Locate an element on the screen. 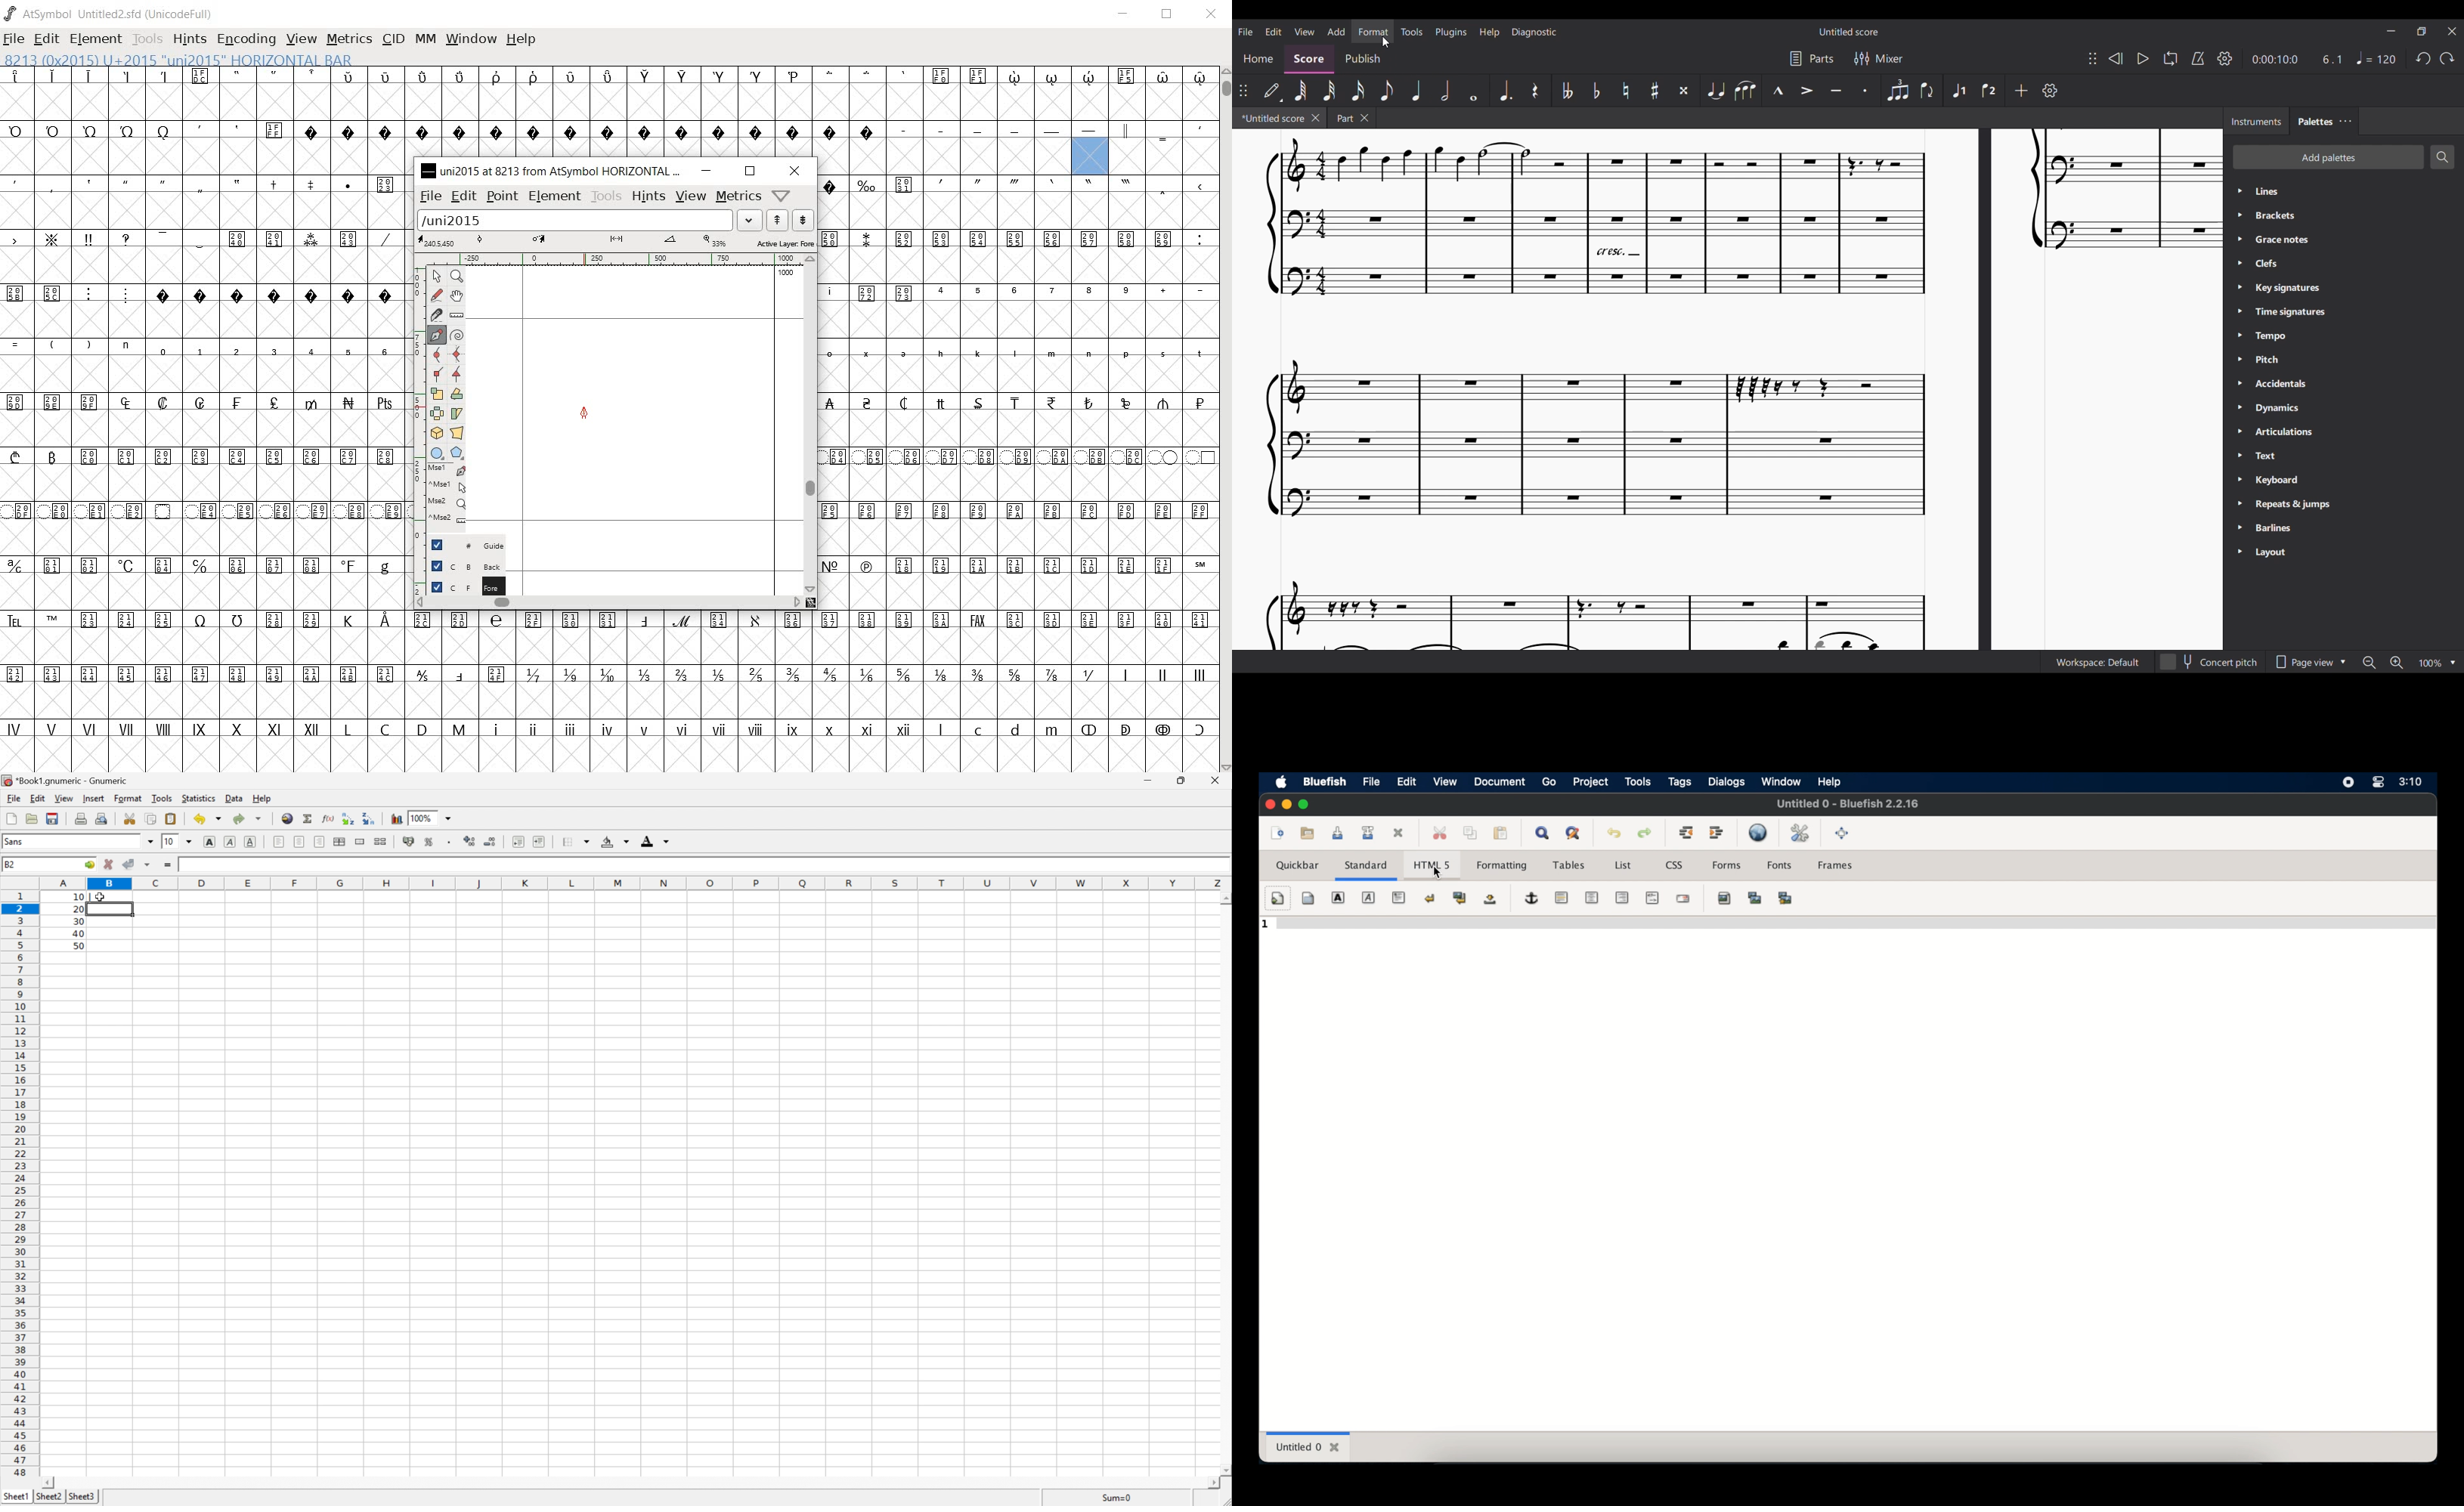 This screenshot has height=1512, width=2464. Statistics is located at coordinates (198, 798).